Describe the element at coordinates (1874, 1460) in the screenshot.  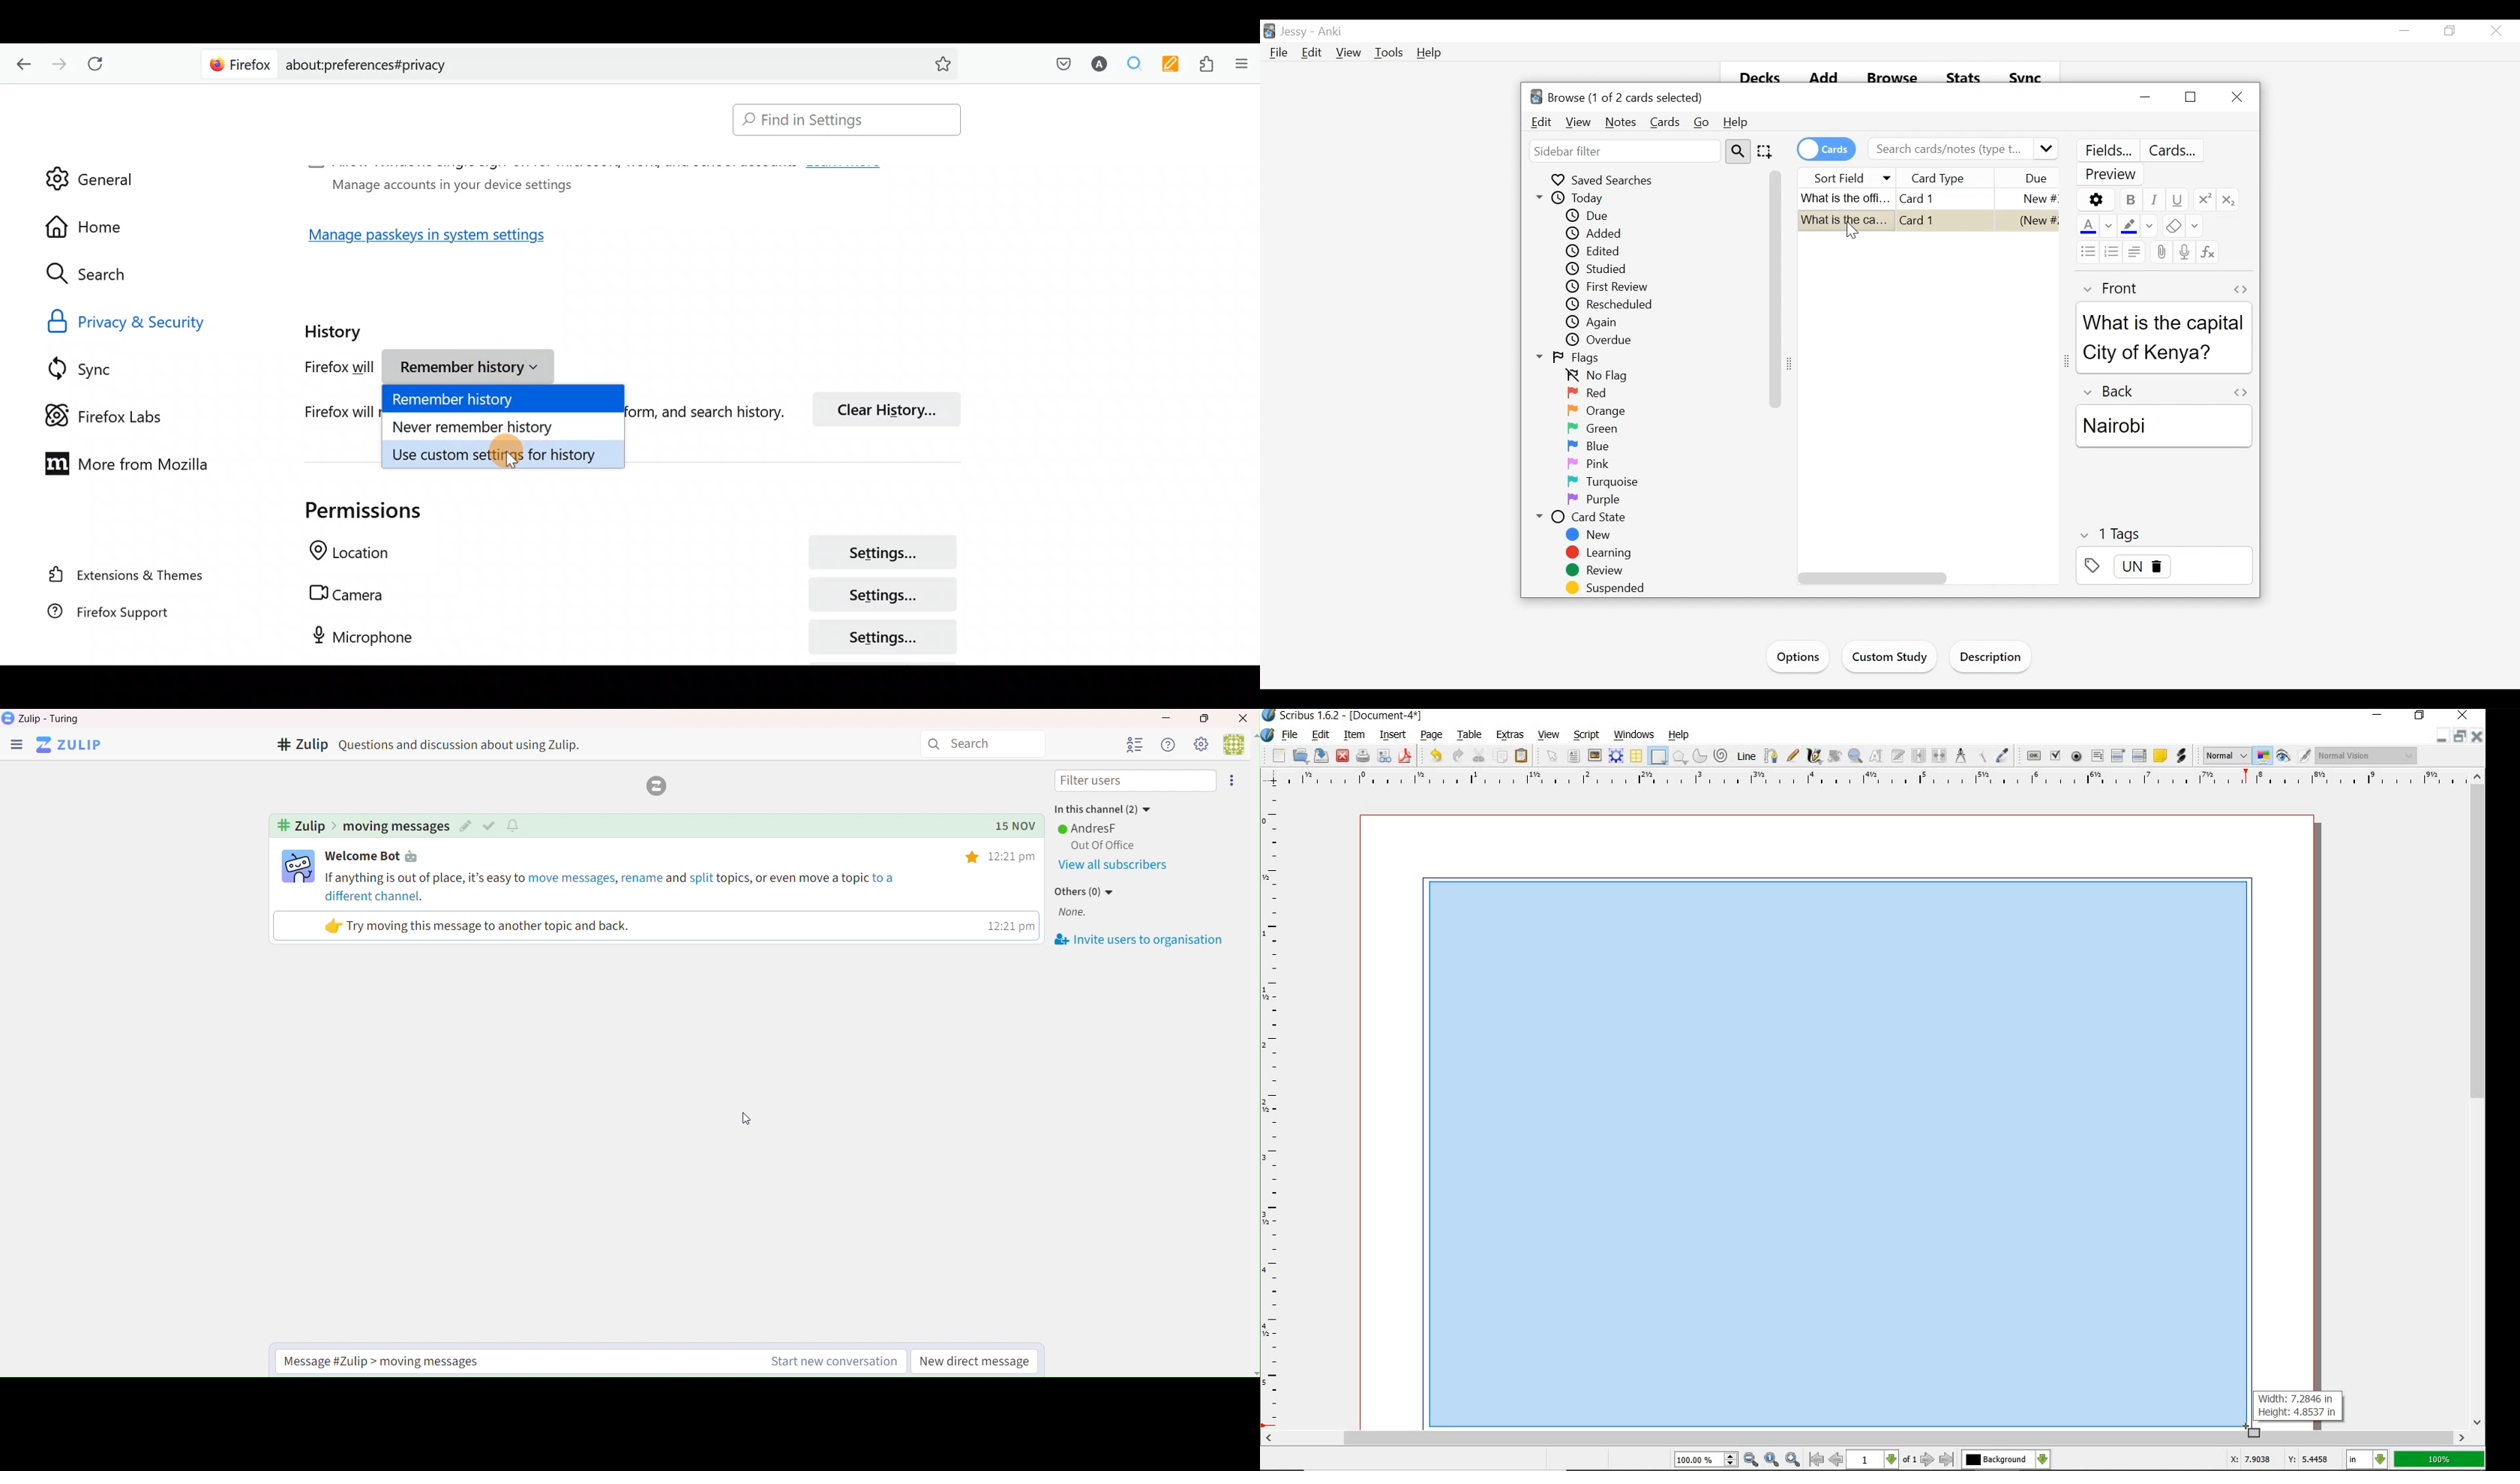
I see `1` at that location.